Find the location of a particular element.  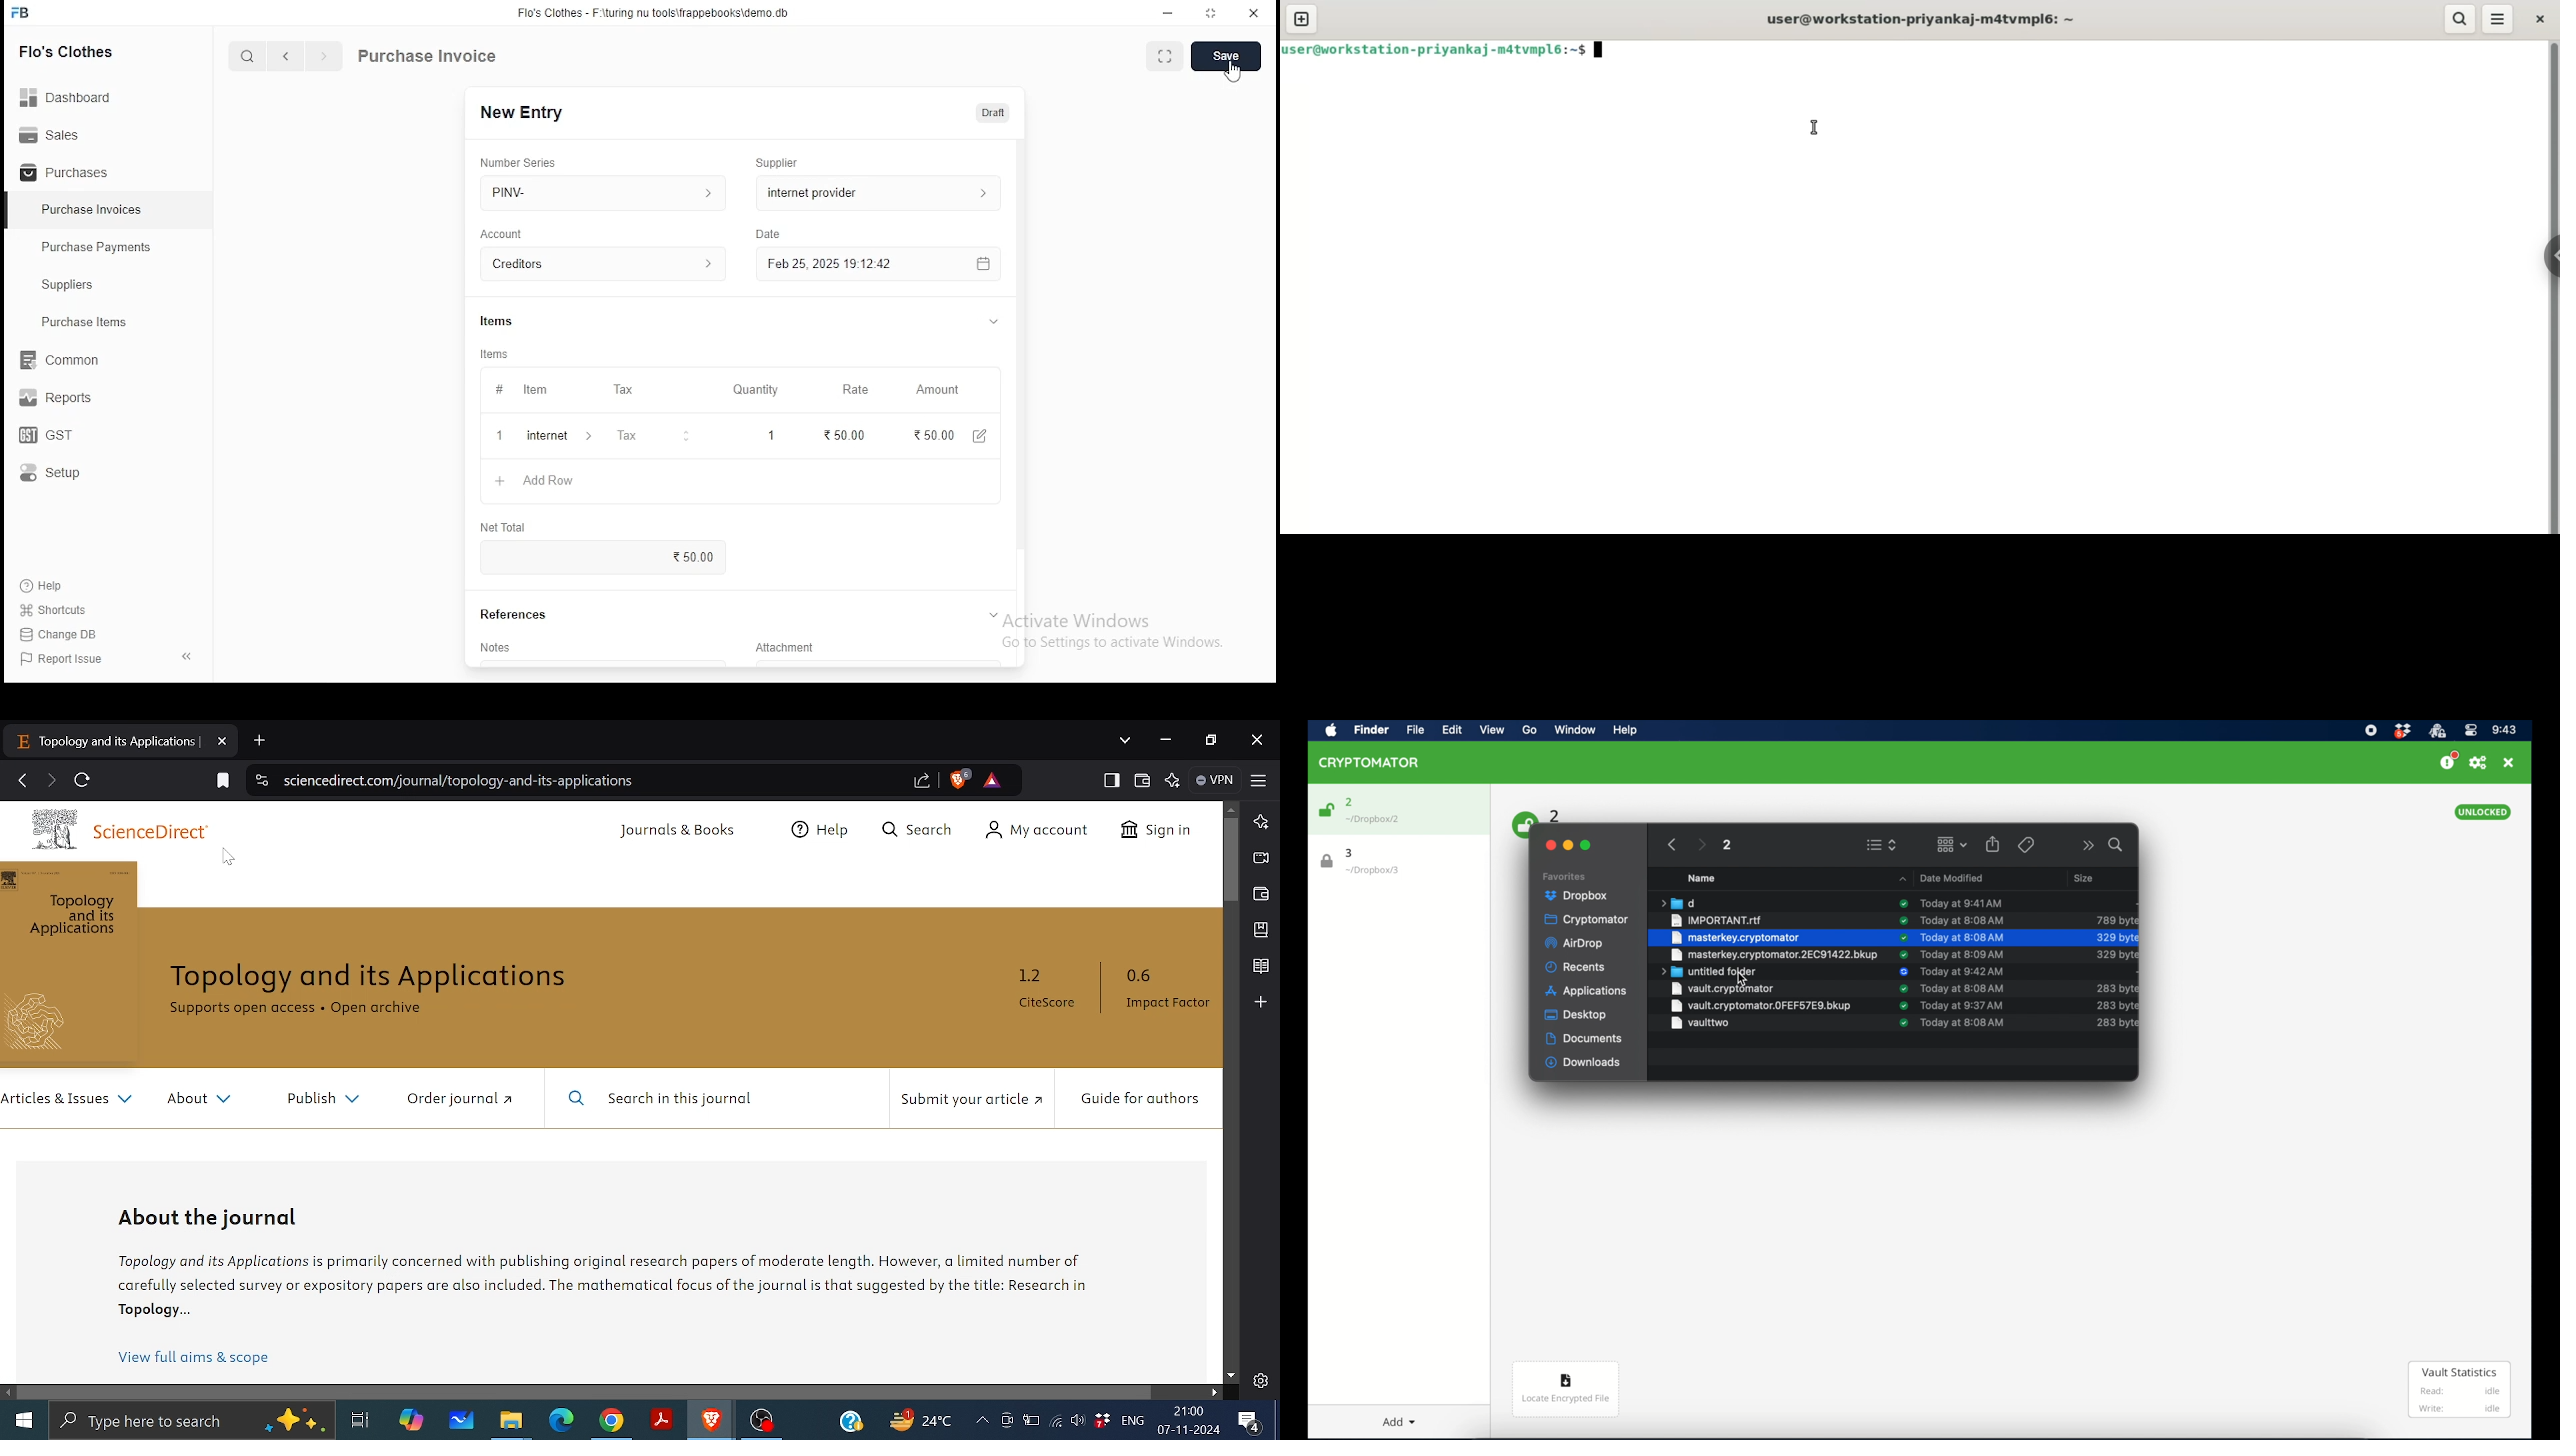

sign in is located at coordinates (1158, 831).